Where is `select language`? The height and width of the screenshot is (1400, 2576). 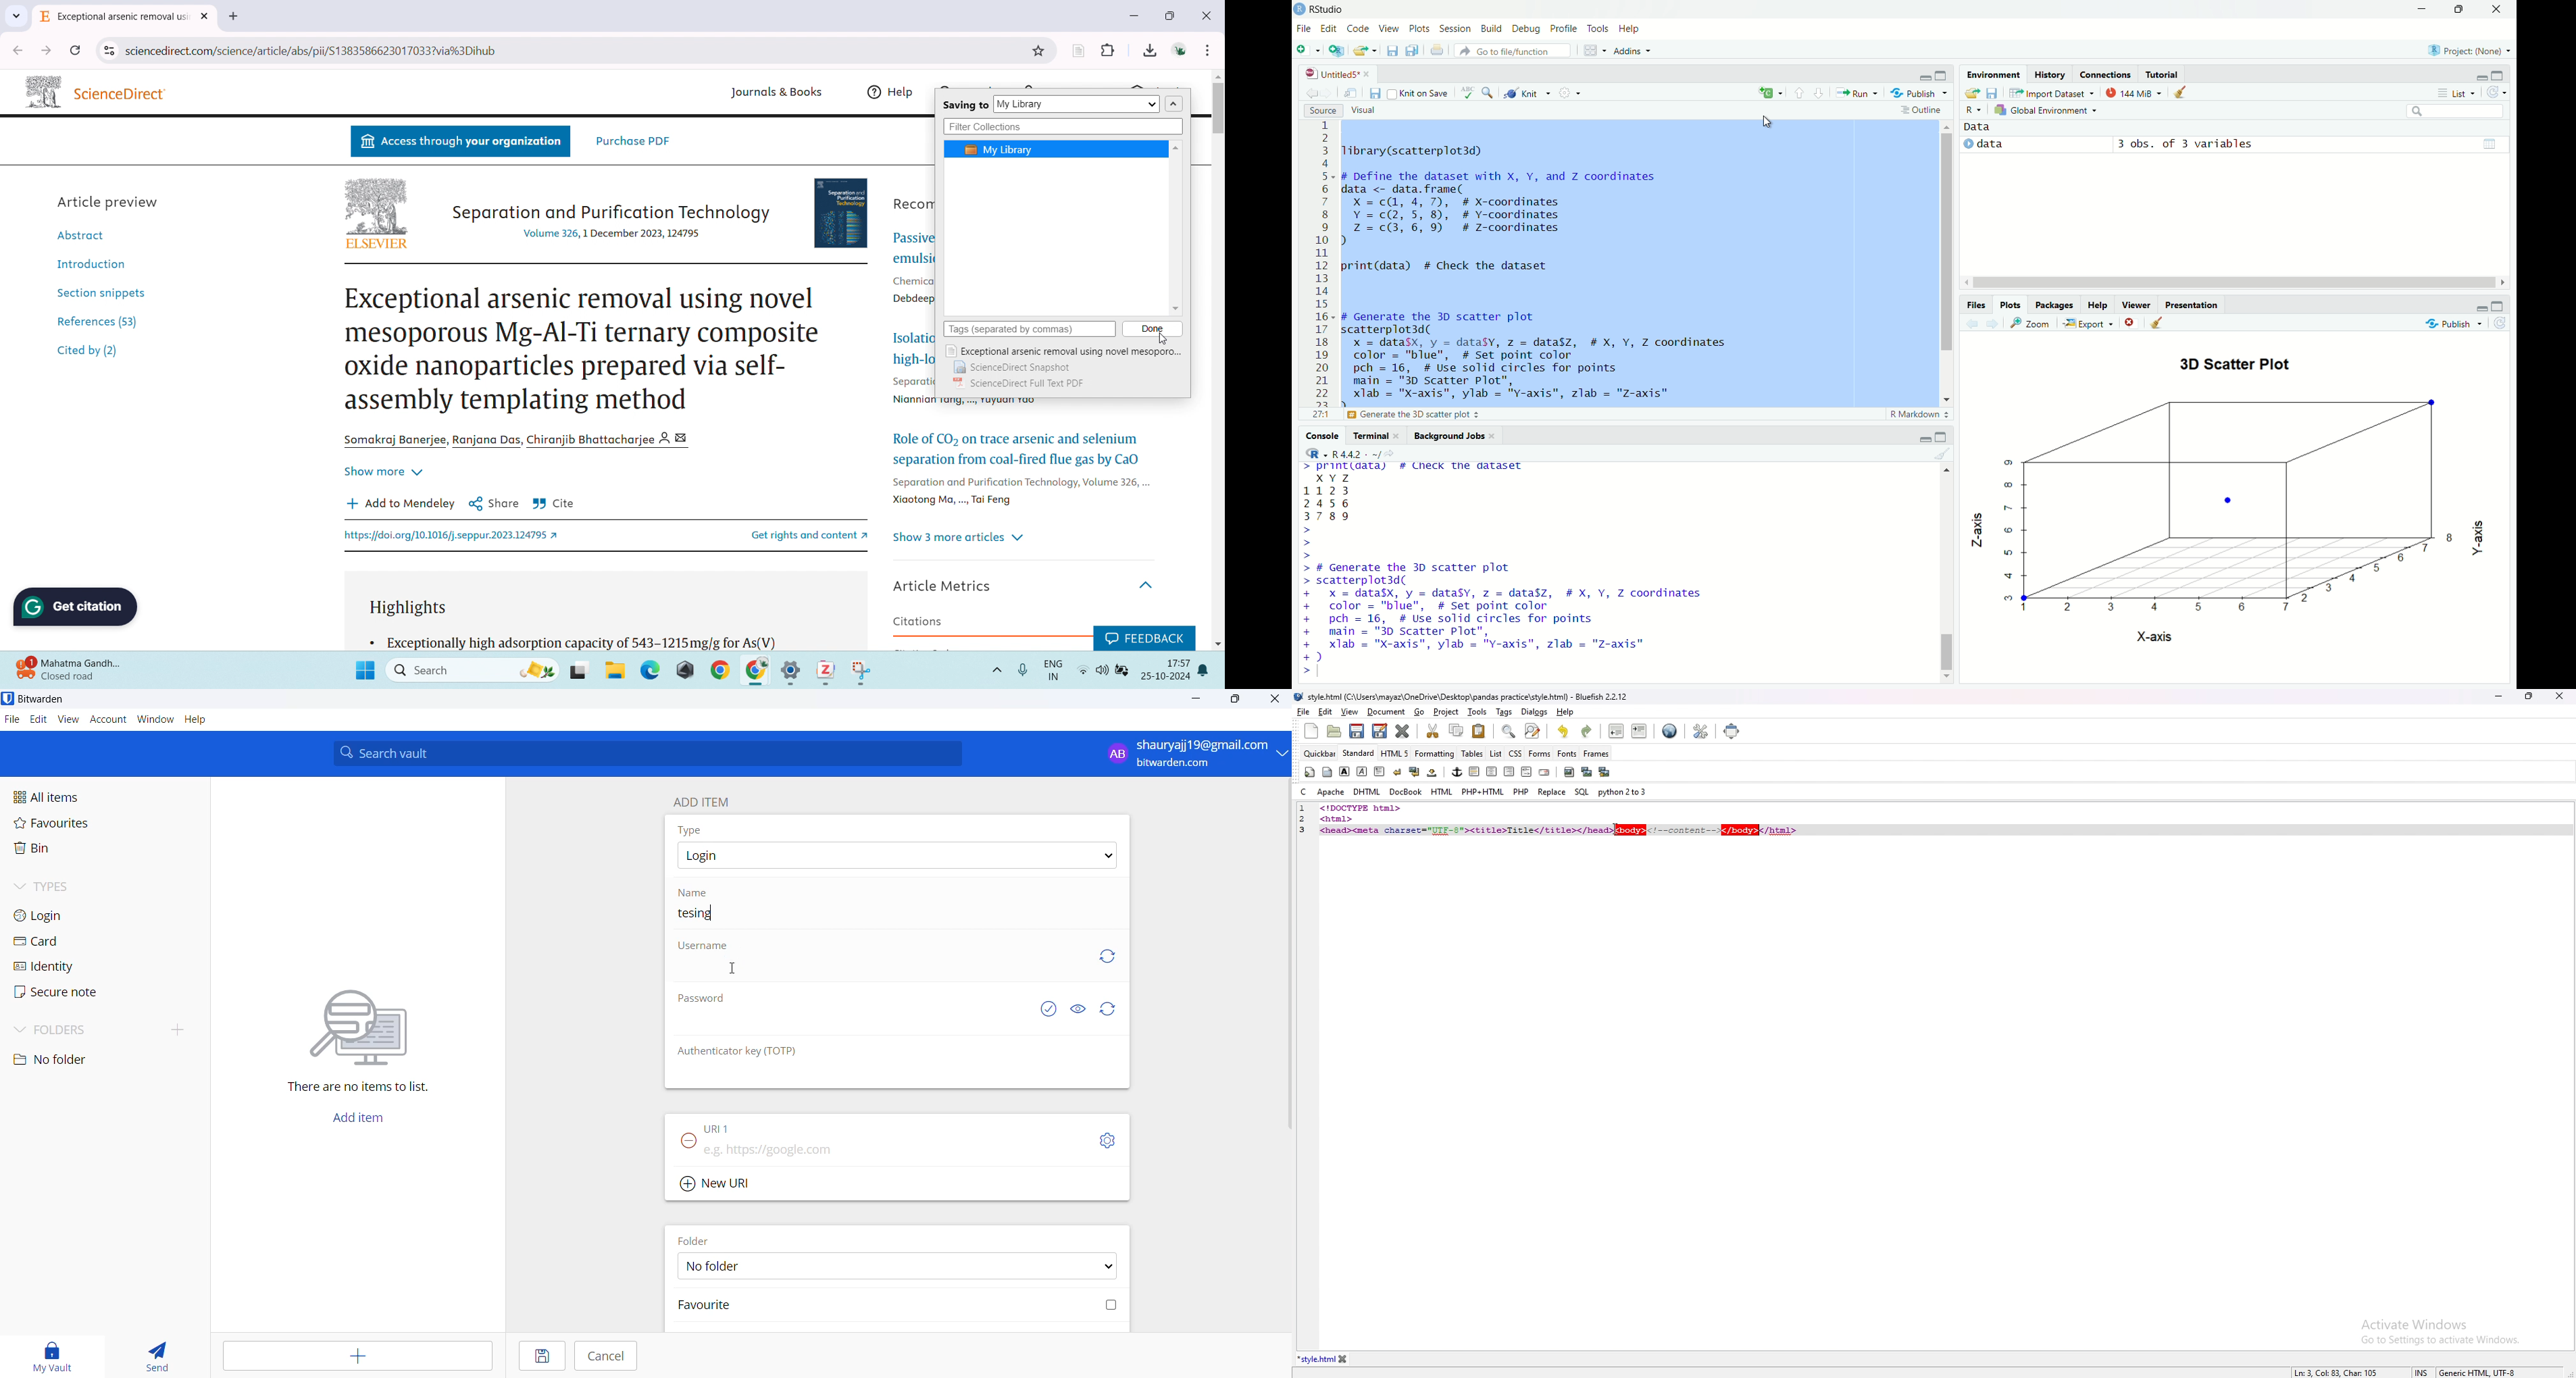
select language is located at coordinates (1972, 110).